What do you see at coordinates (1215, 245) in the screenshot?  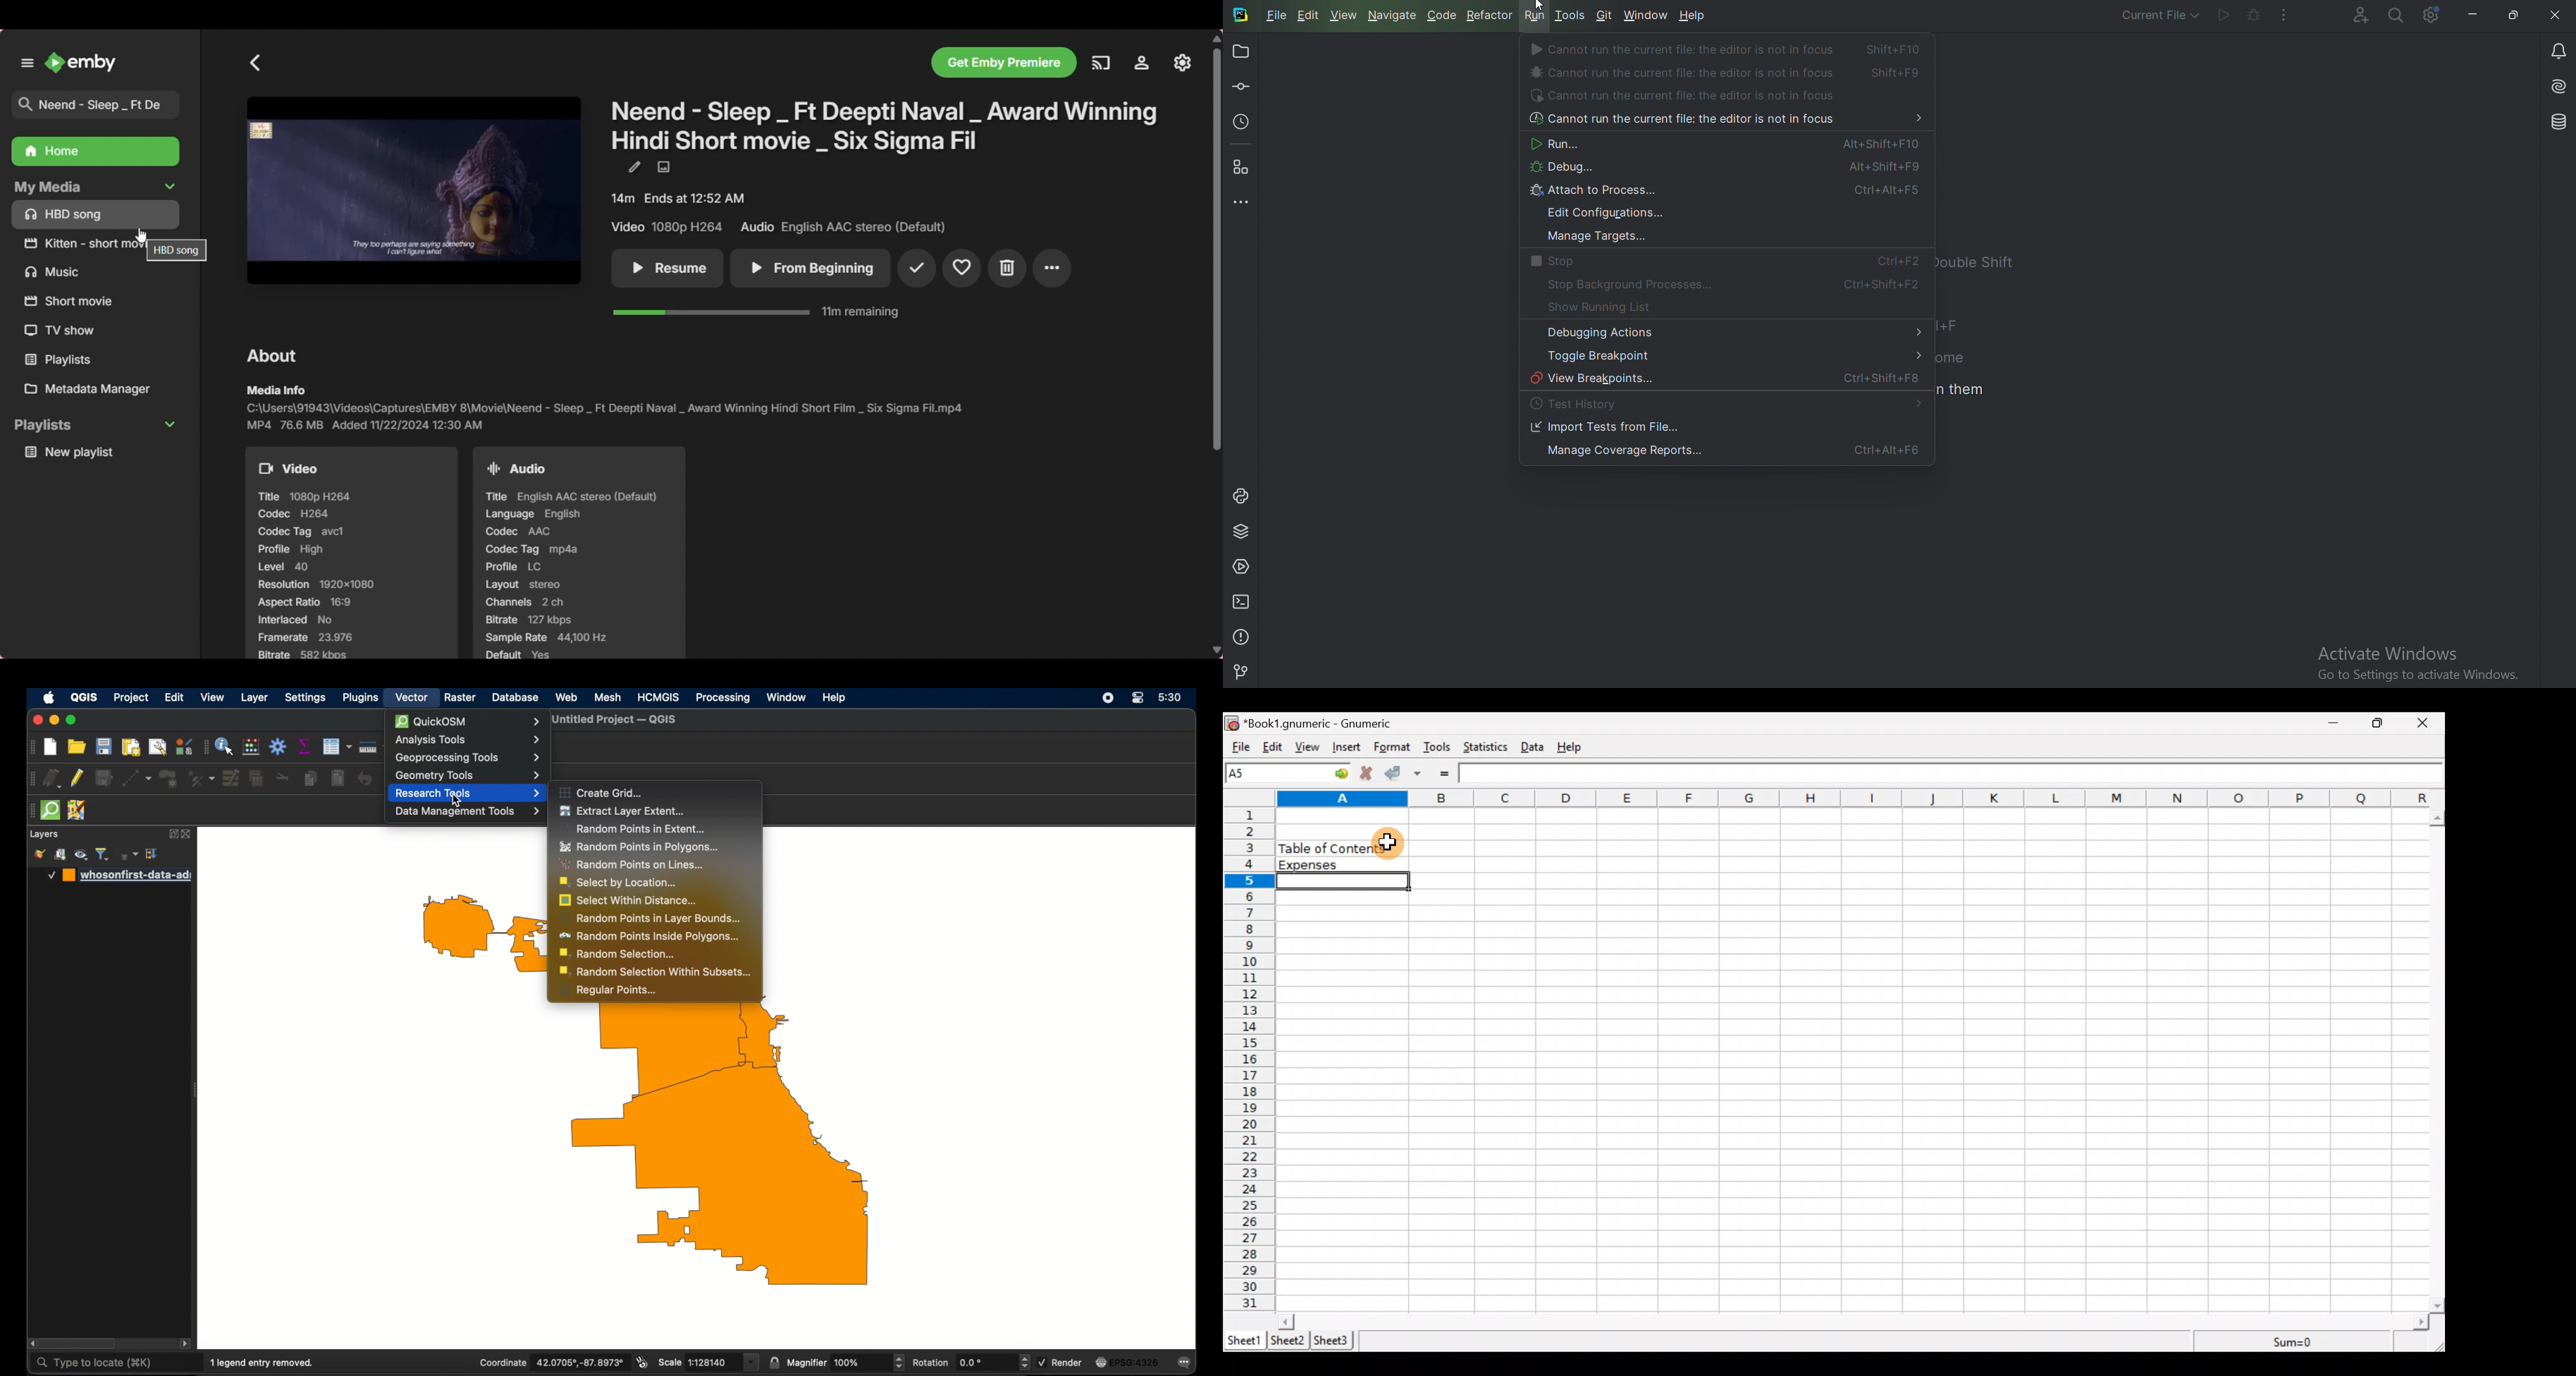 I see `` at bounding box center [1215, 245].